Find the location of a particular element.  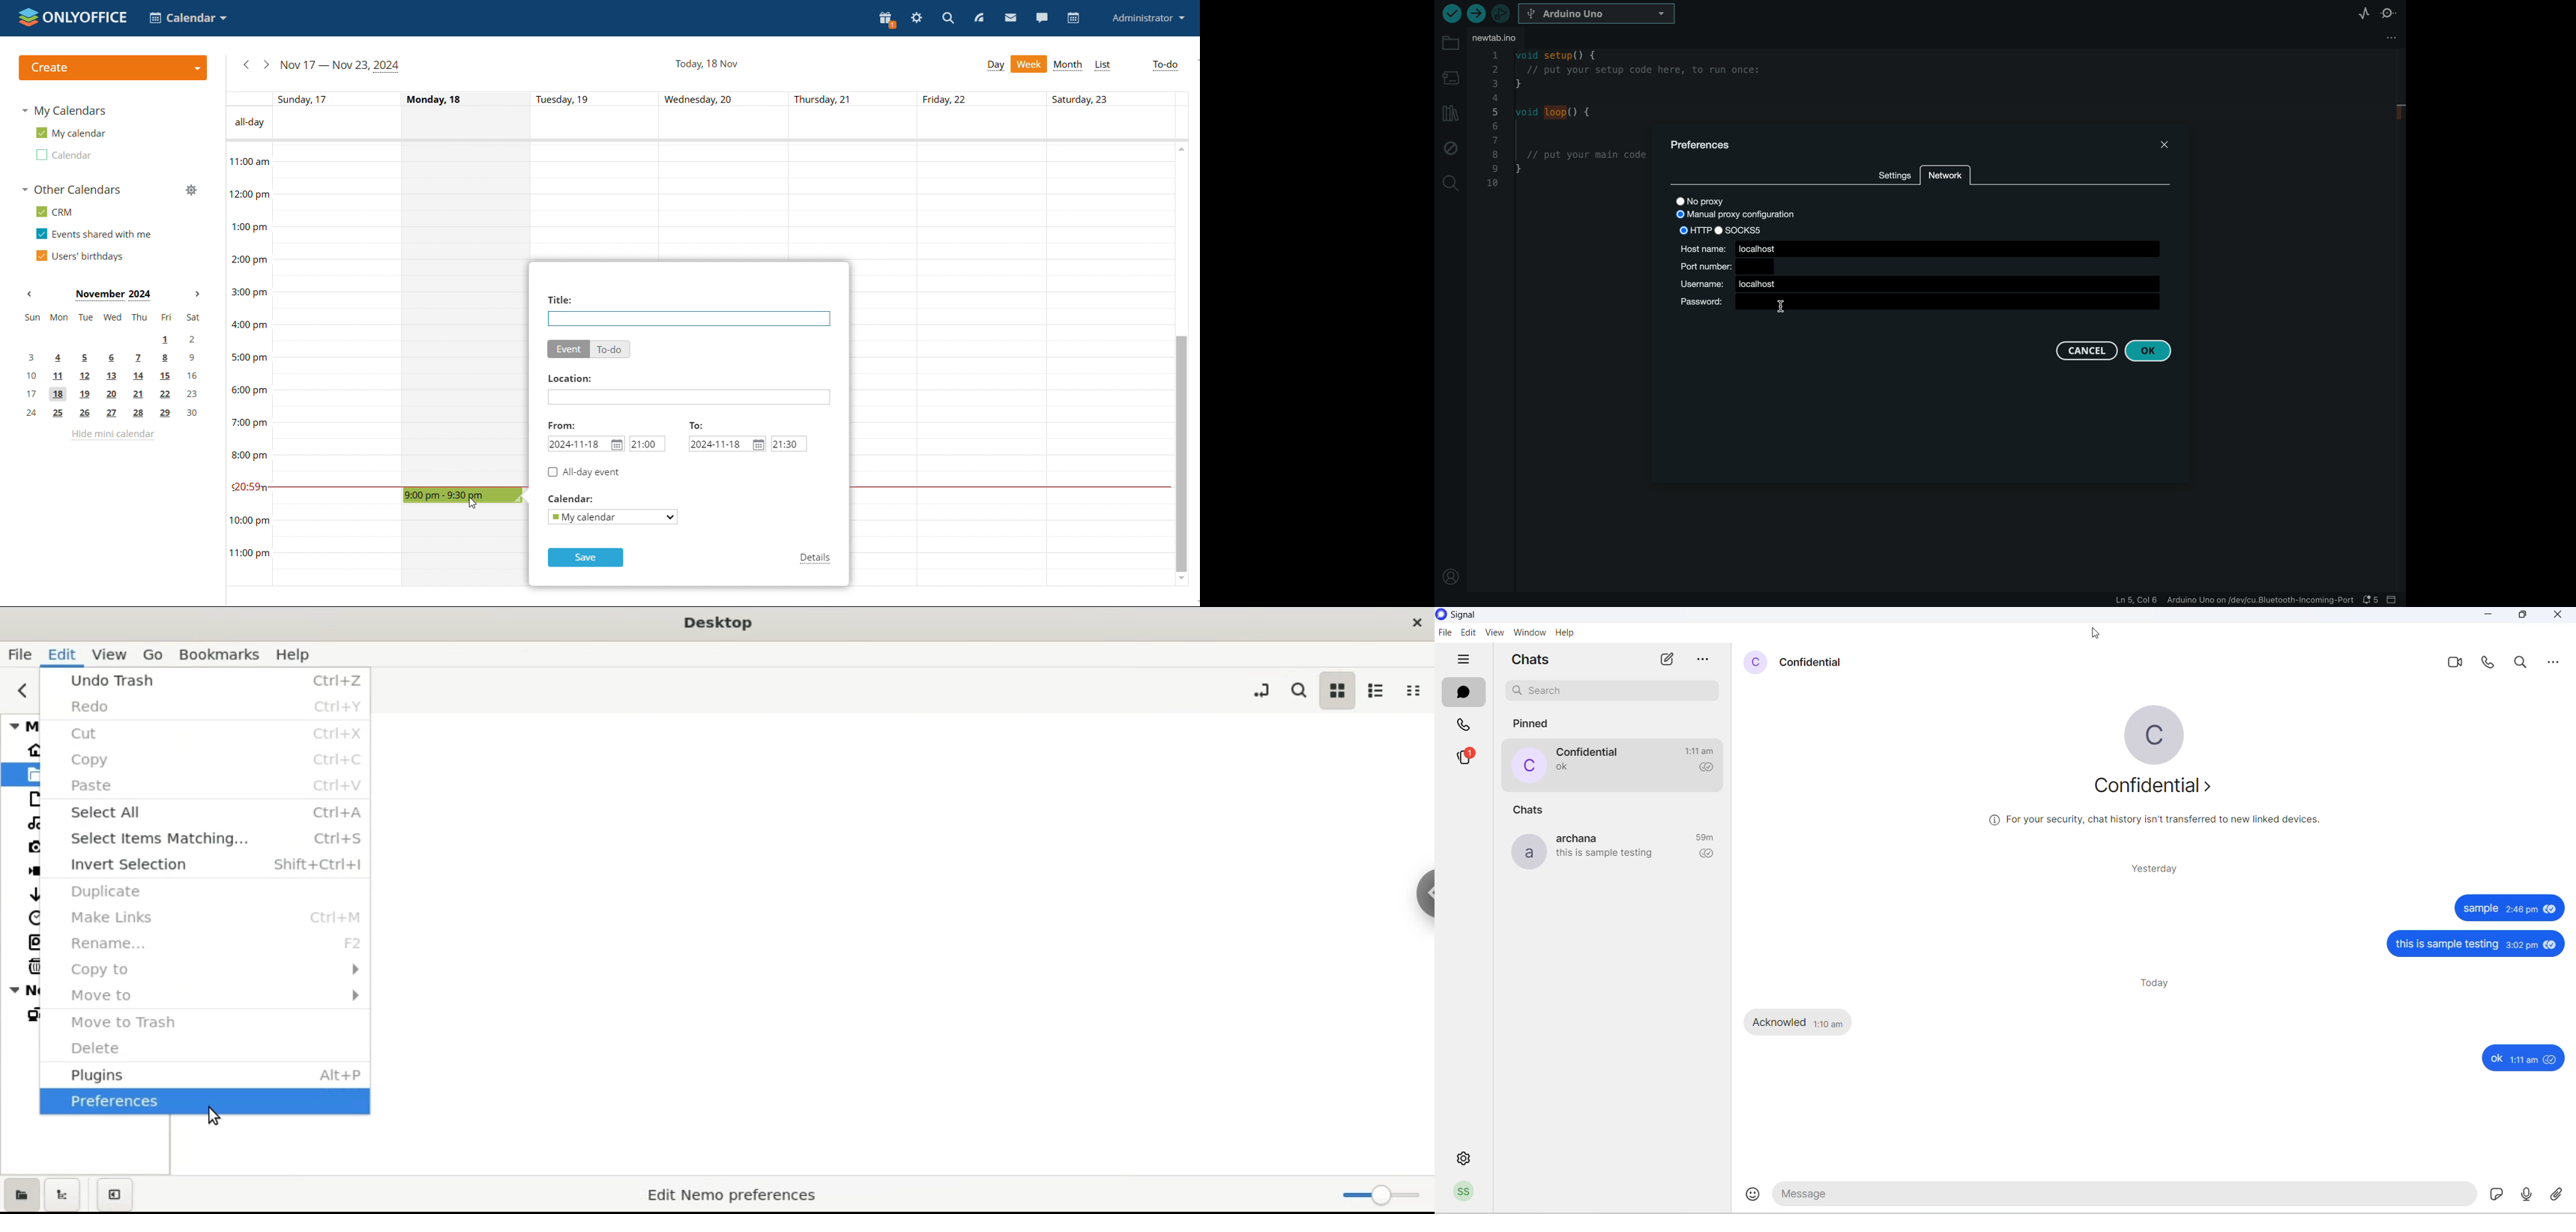

previous week is located at coordinates (246, 65).